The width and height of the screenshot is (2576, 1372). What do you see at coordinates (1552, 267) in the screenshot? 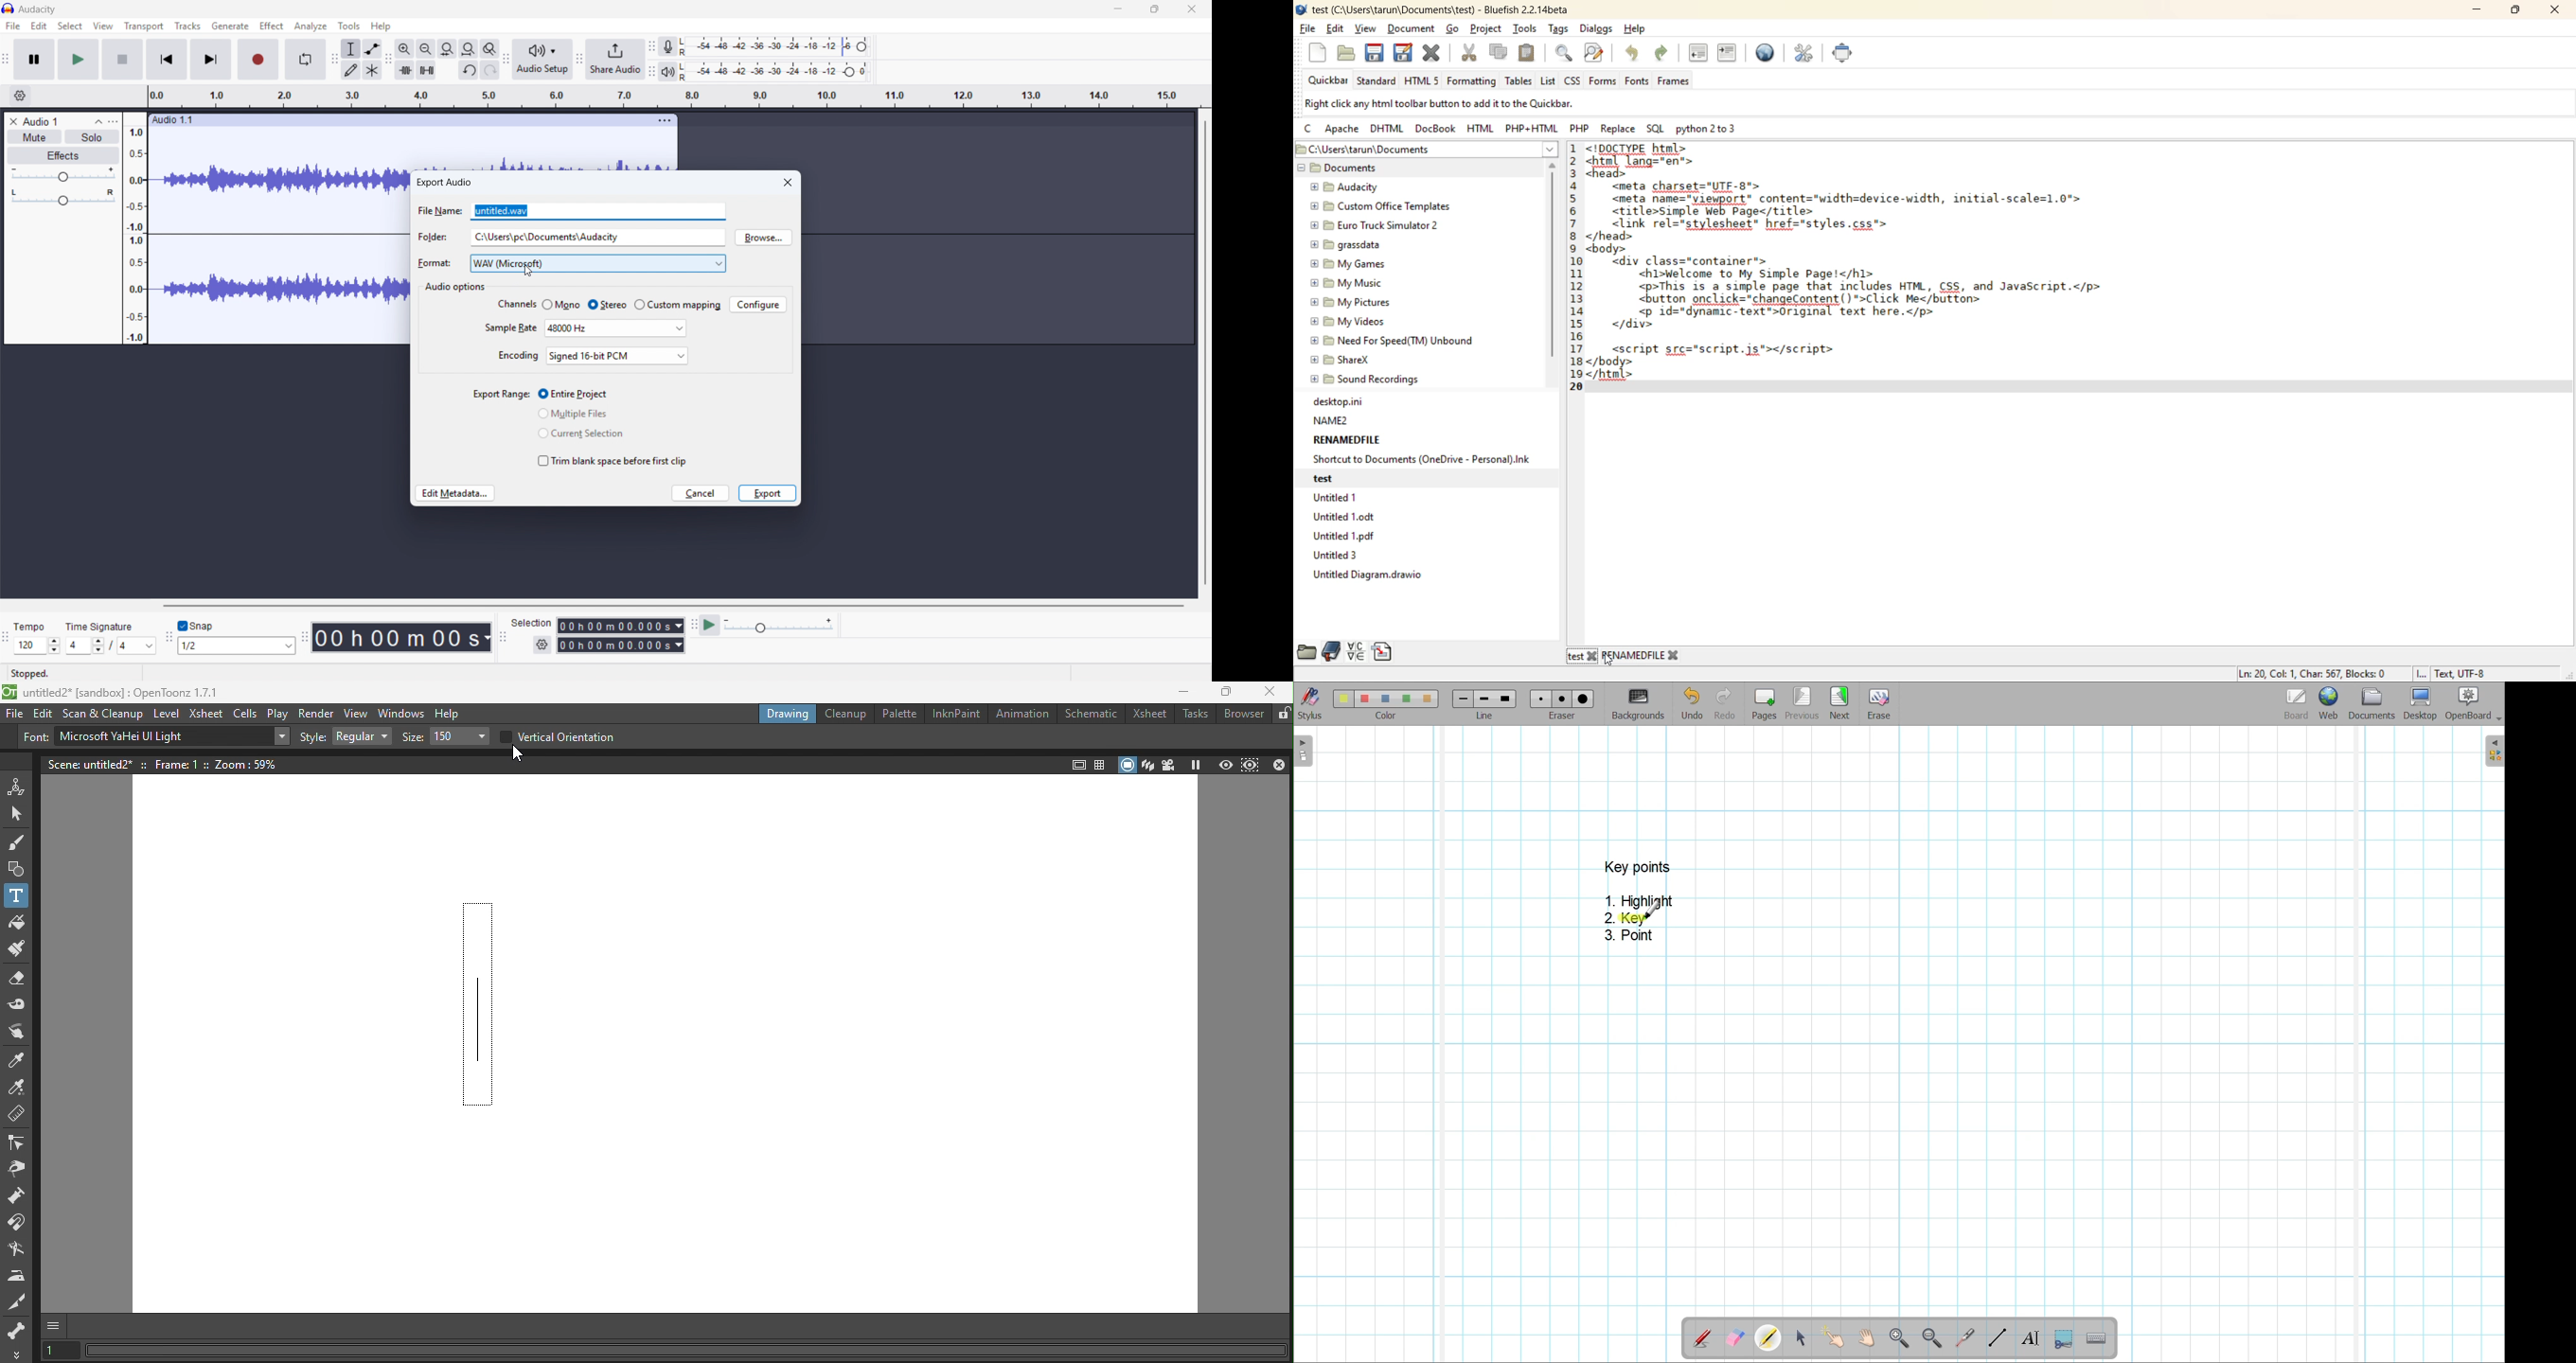
I see `vertical scroll bar` at bounding box center [1552, 267].